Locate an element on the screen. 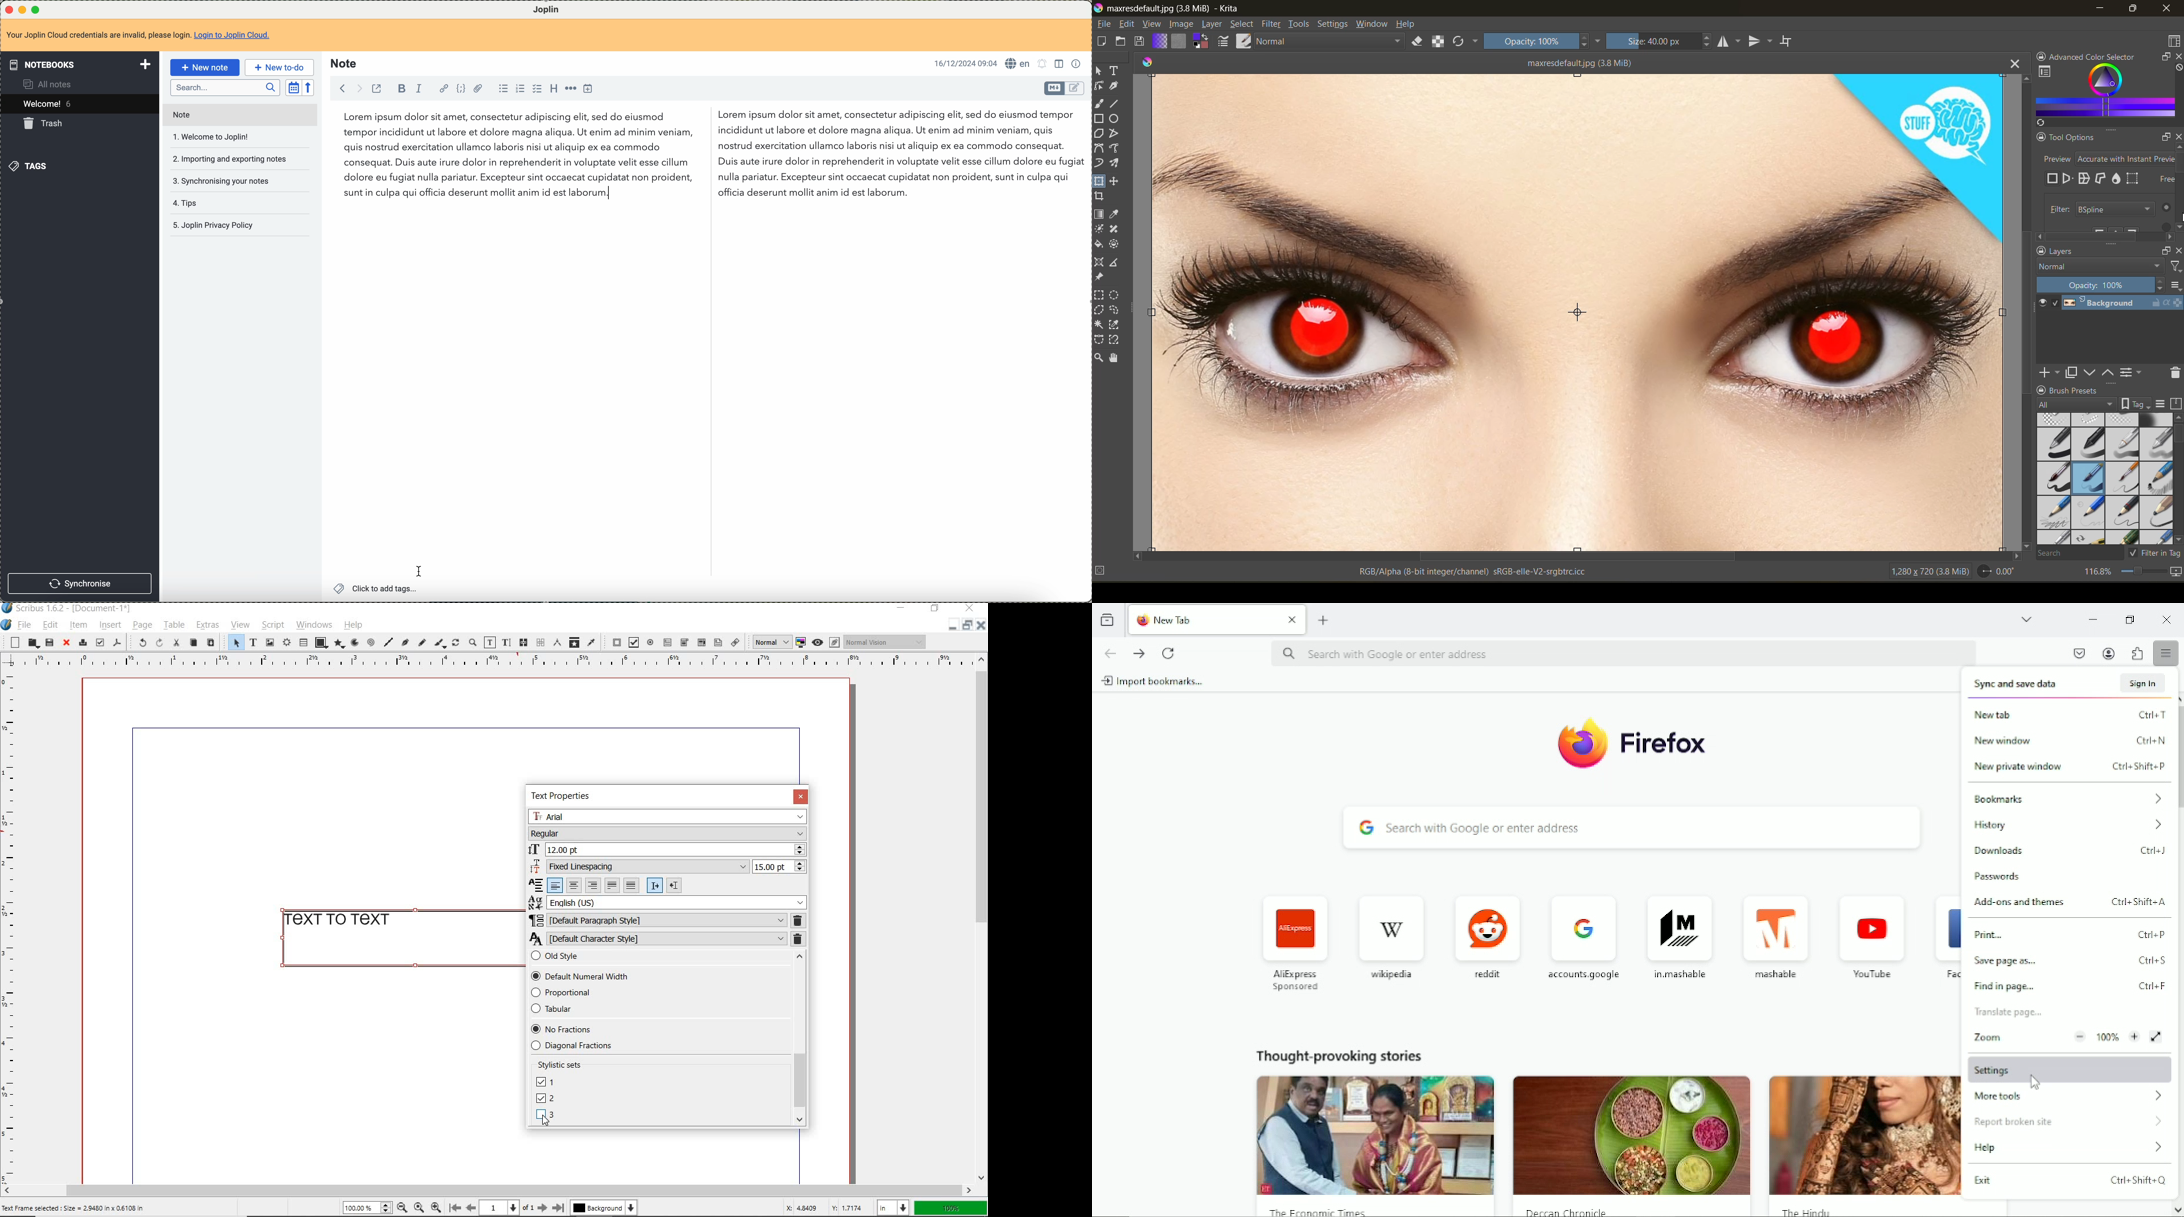 The height and width of the screenshot is (1232, 2184). vertical scroll bar is located at coordinates (2177, 189).